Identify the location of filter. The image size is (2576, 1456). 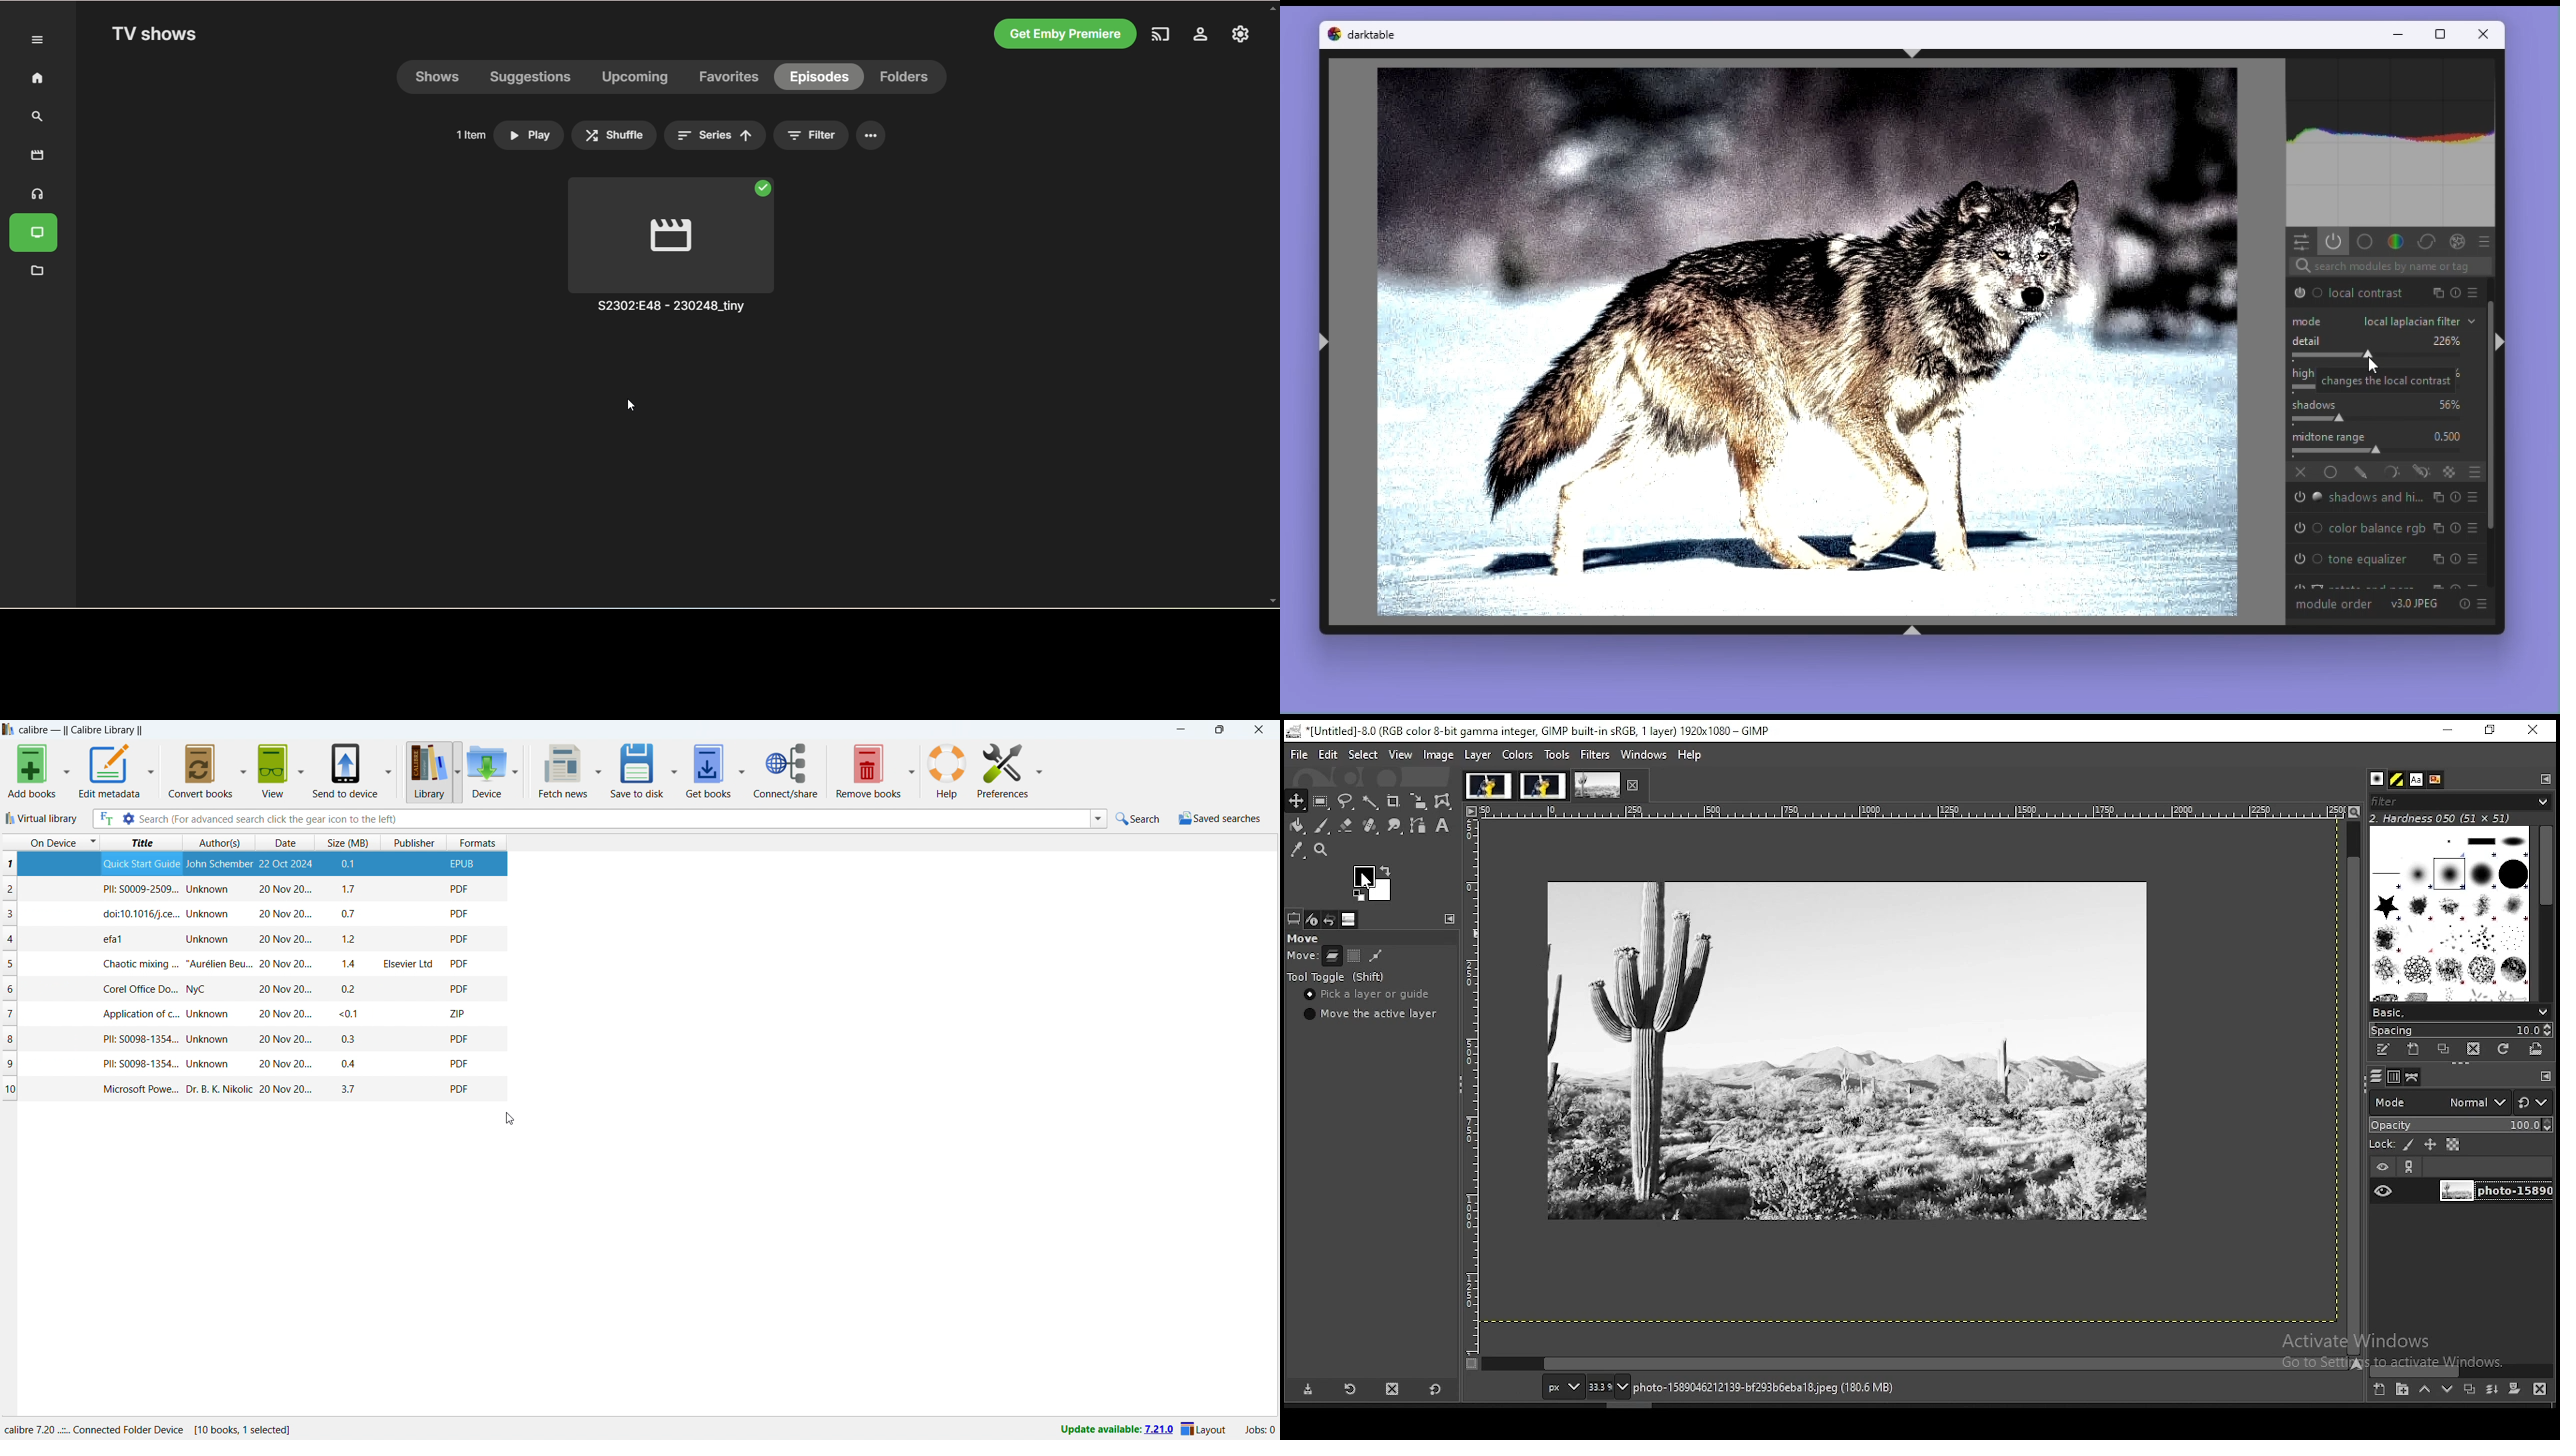
(827, 136).